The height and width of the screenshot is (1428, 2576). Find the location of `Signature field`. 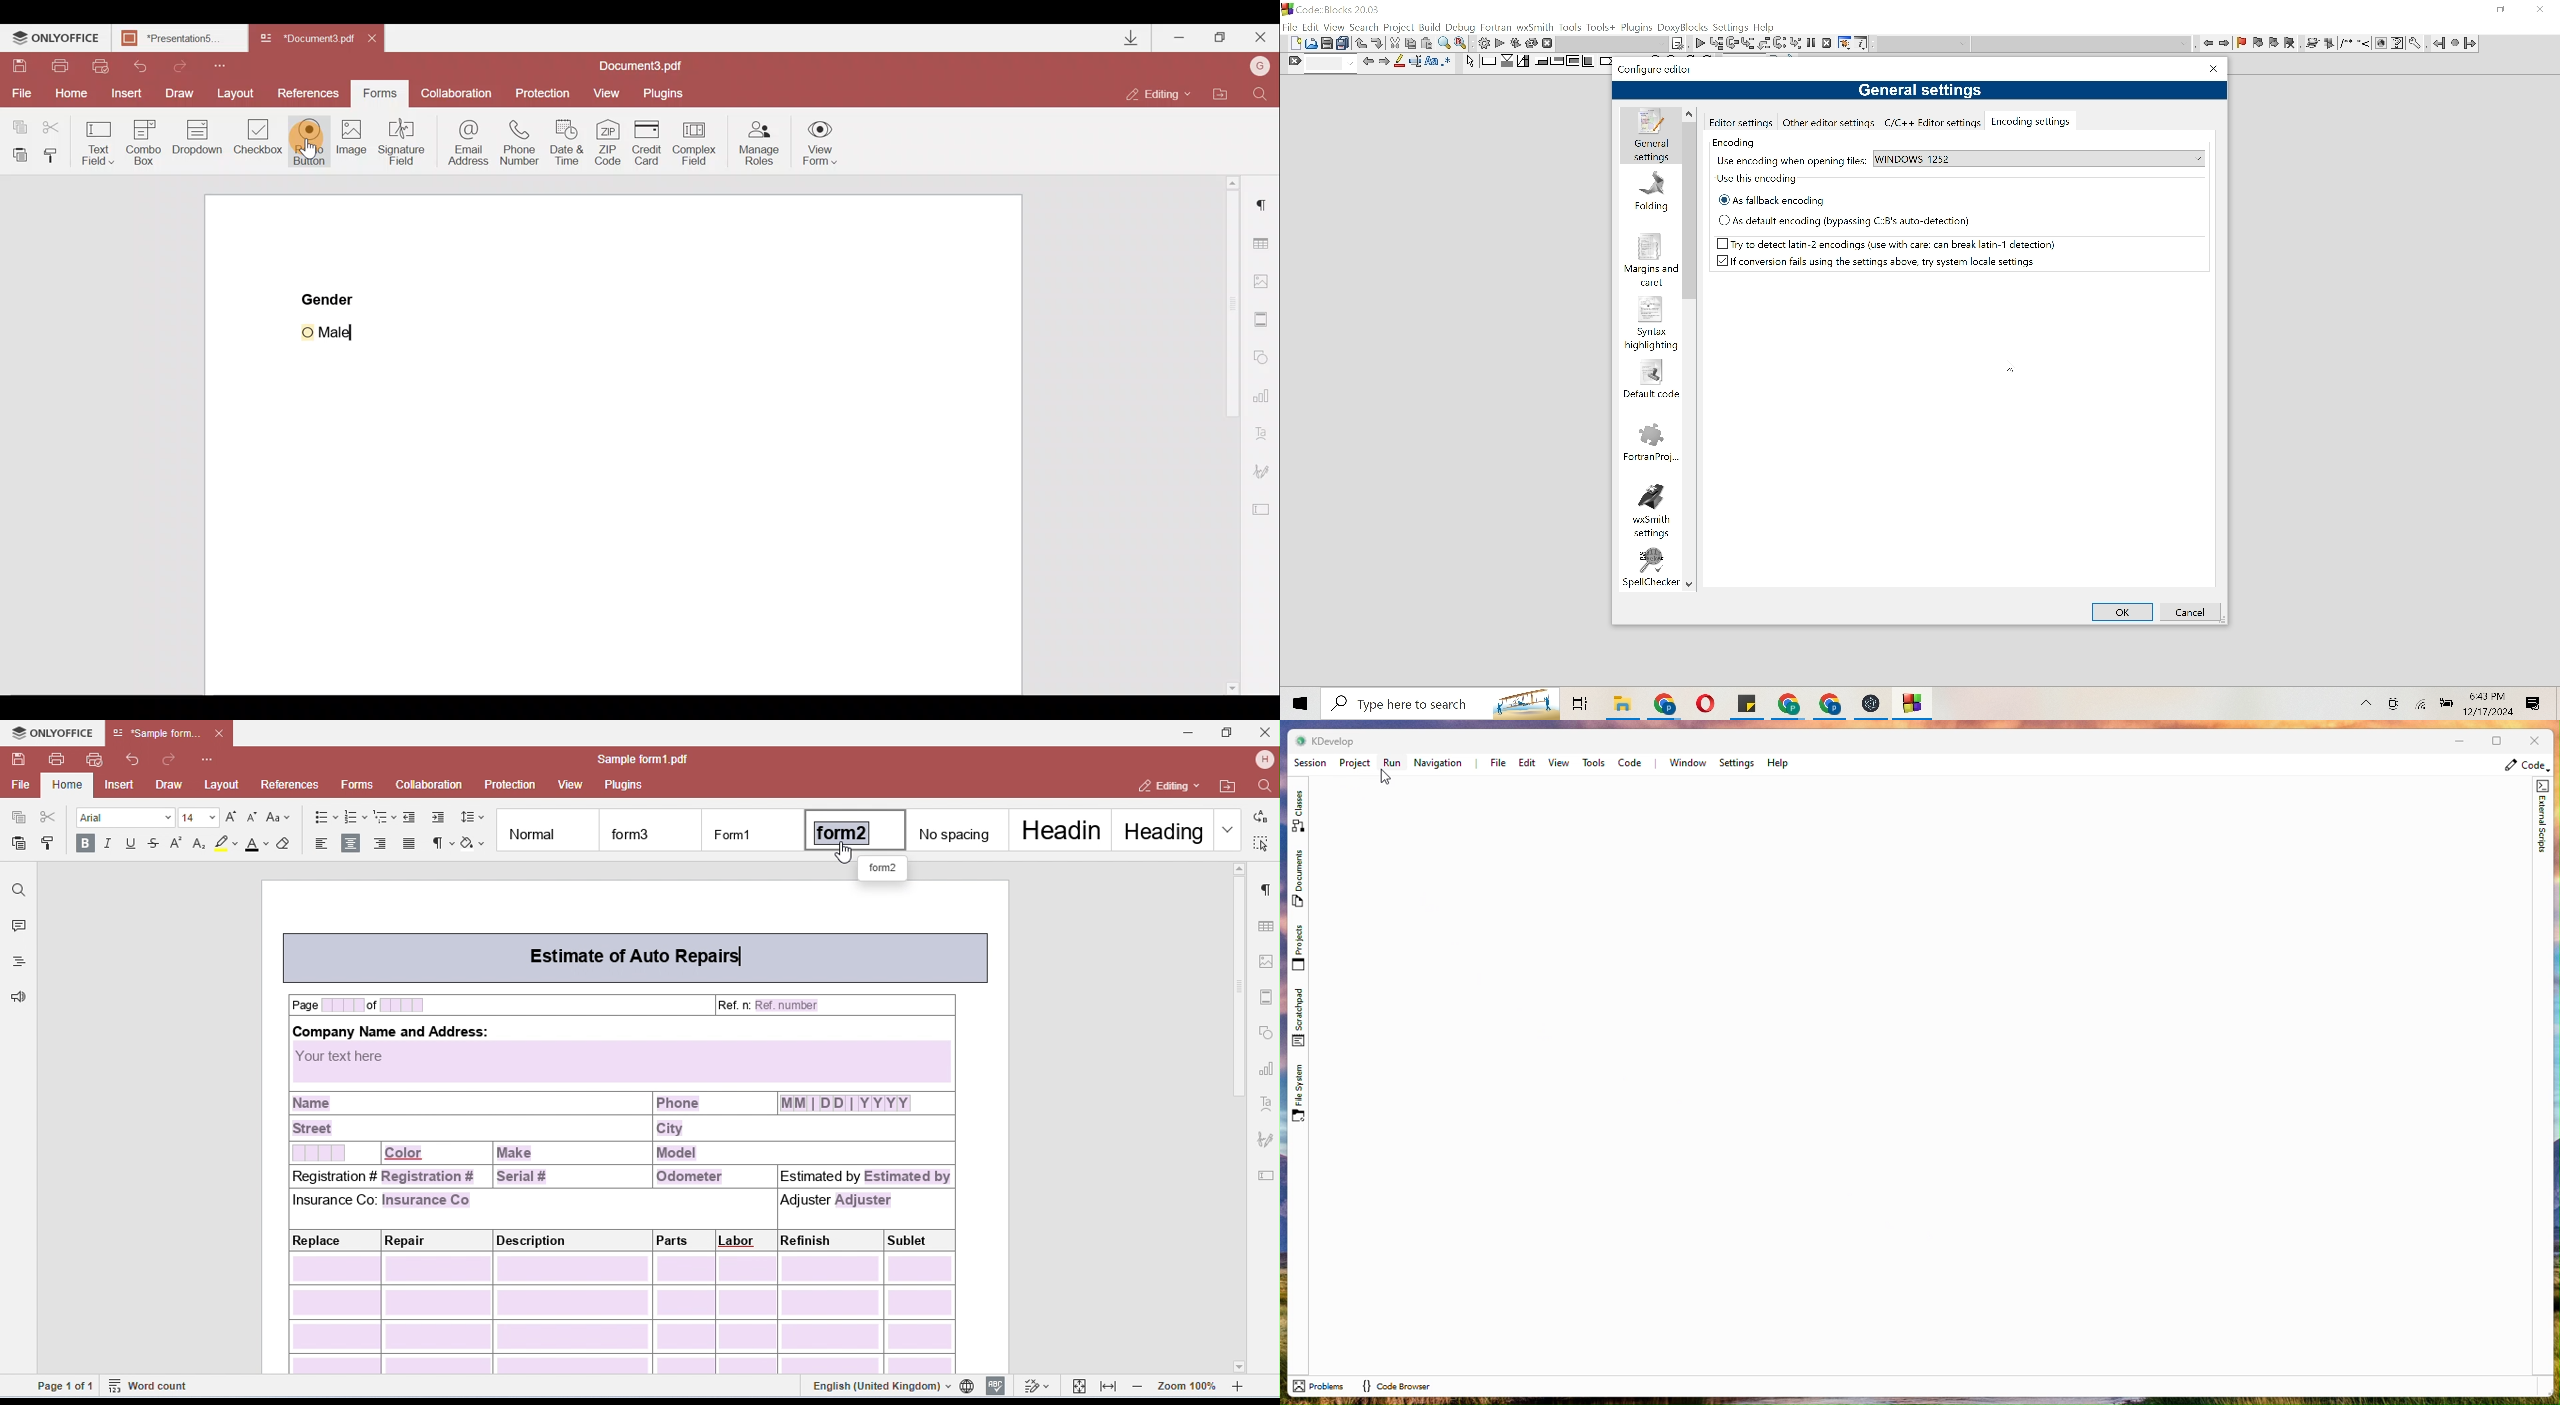

Signature field is located at coordinates (405, 148).